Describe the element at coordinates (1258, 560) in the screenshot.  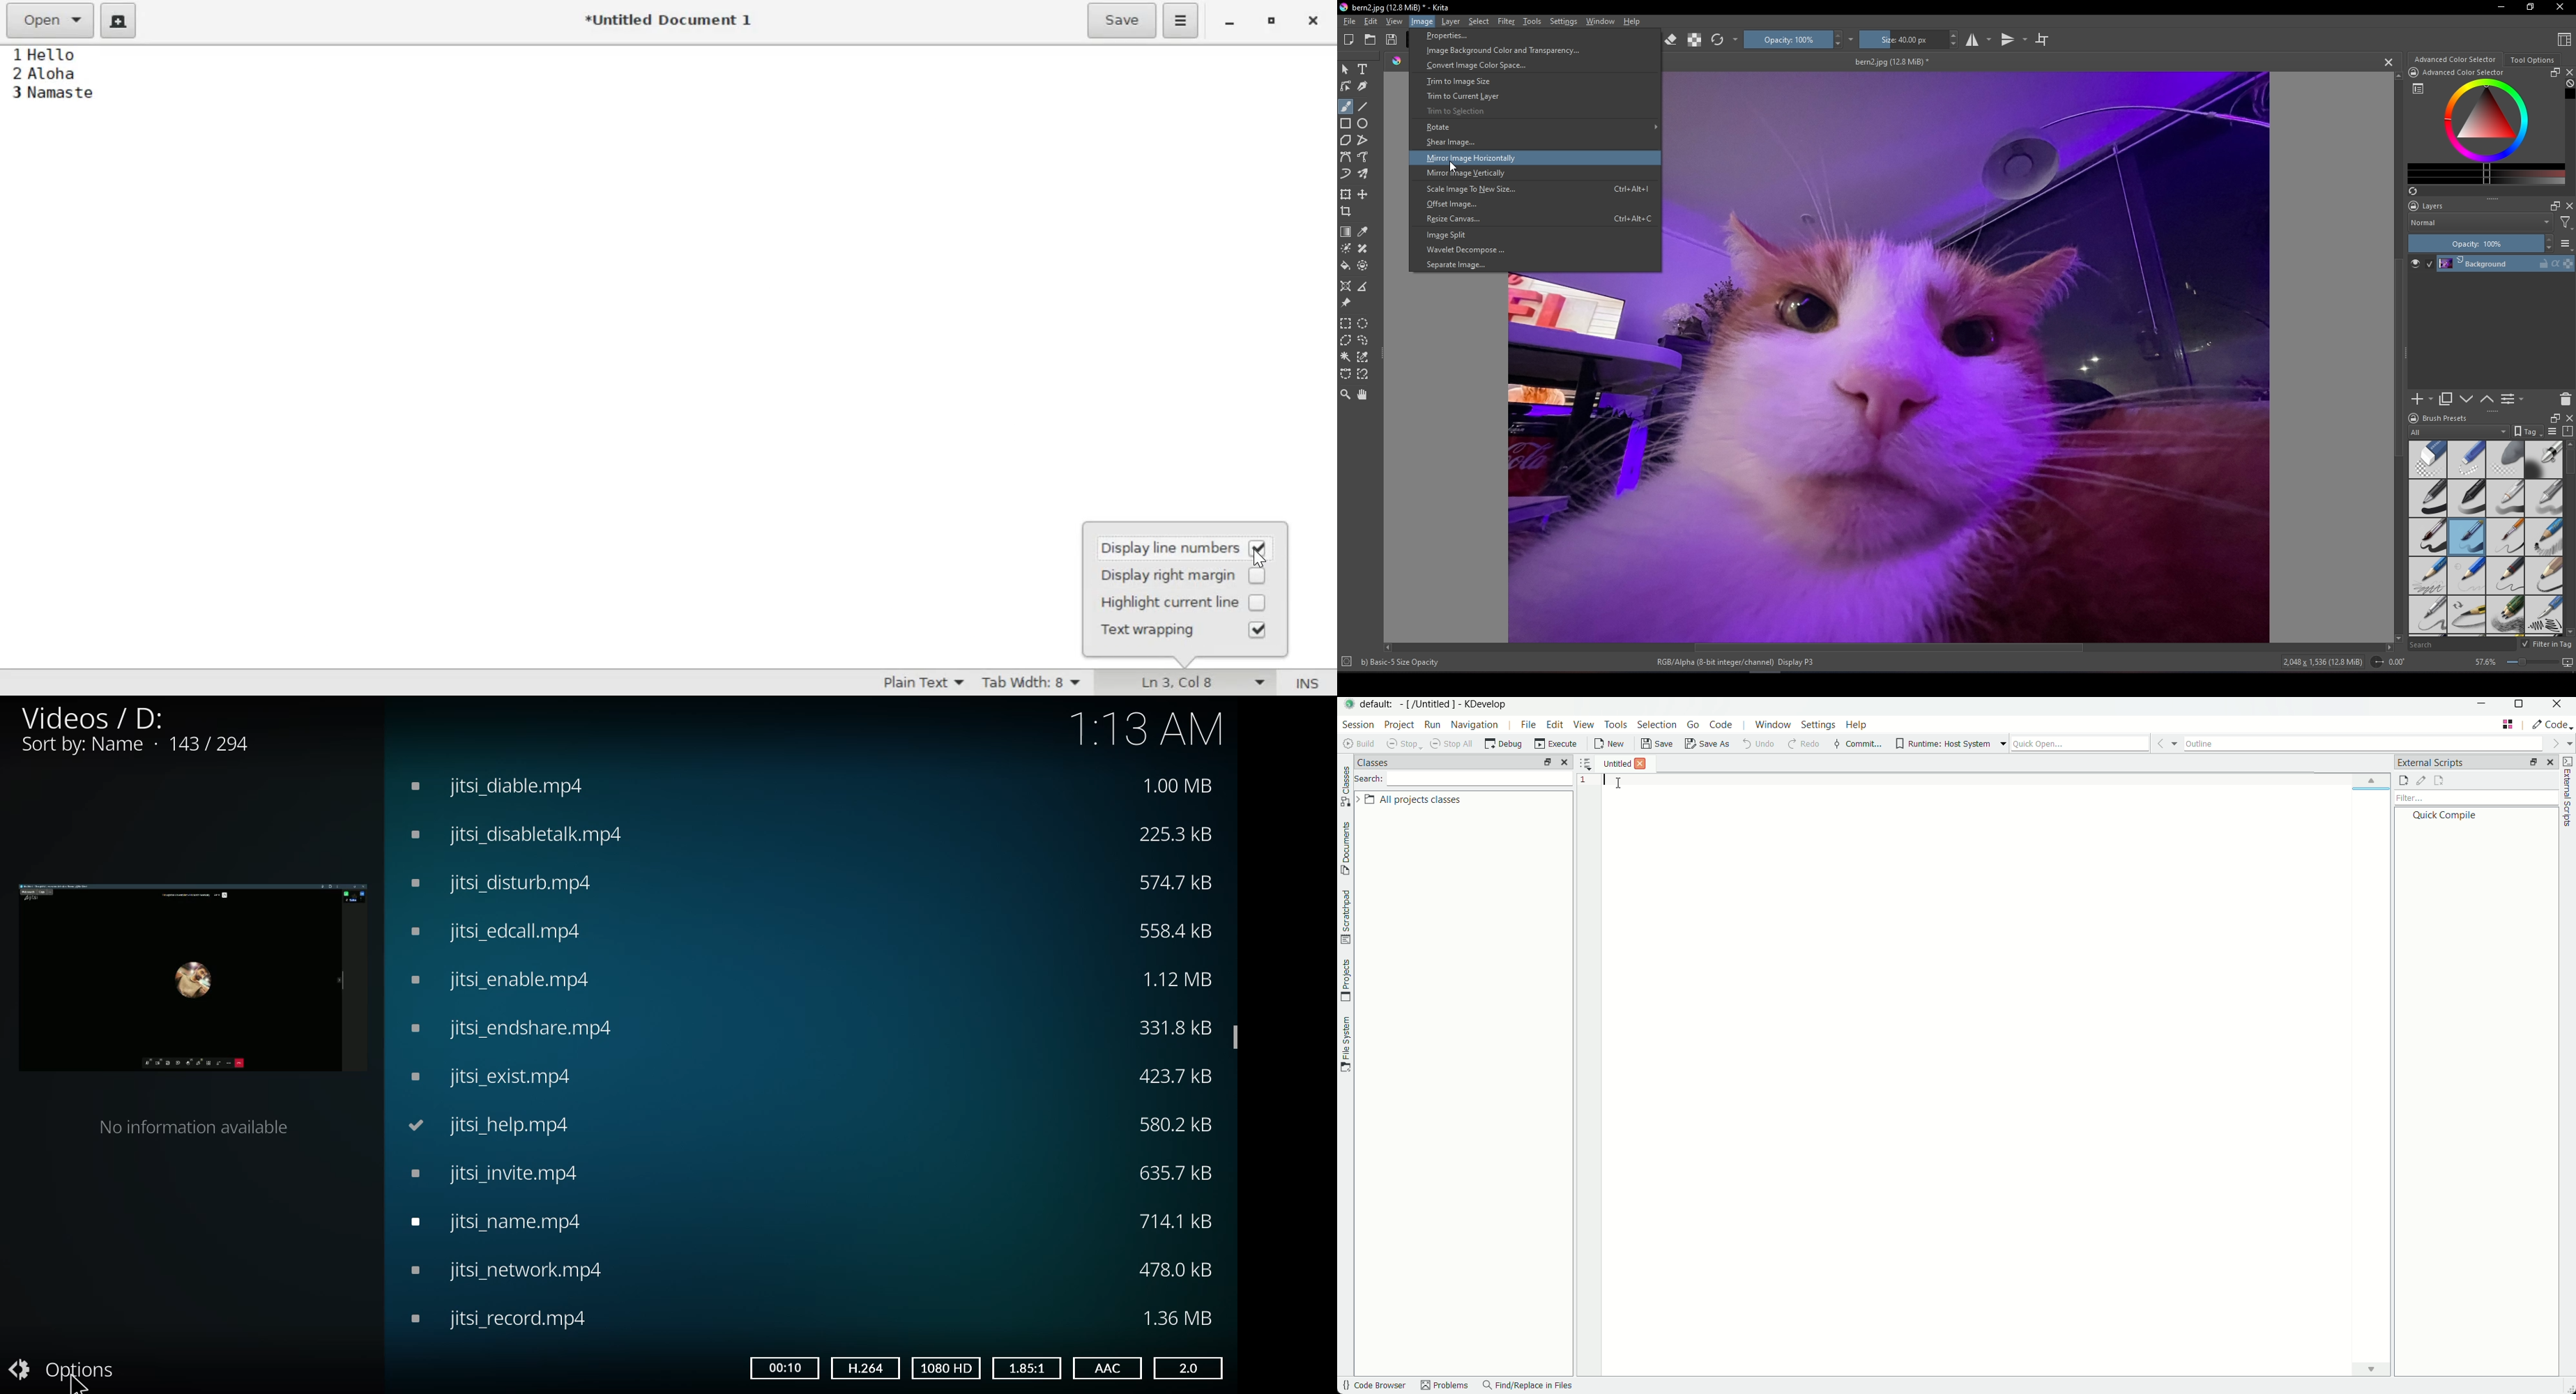
I see `cursor` at that location.